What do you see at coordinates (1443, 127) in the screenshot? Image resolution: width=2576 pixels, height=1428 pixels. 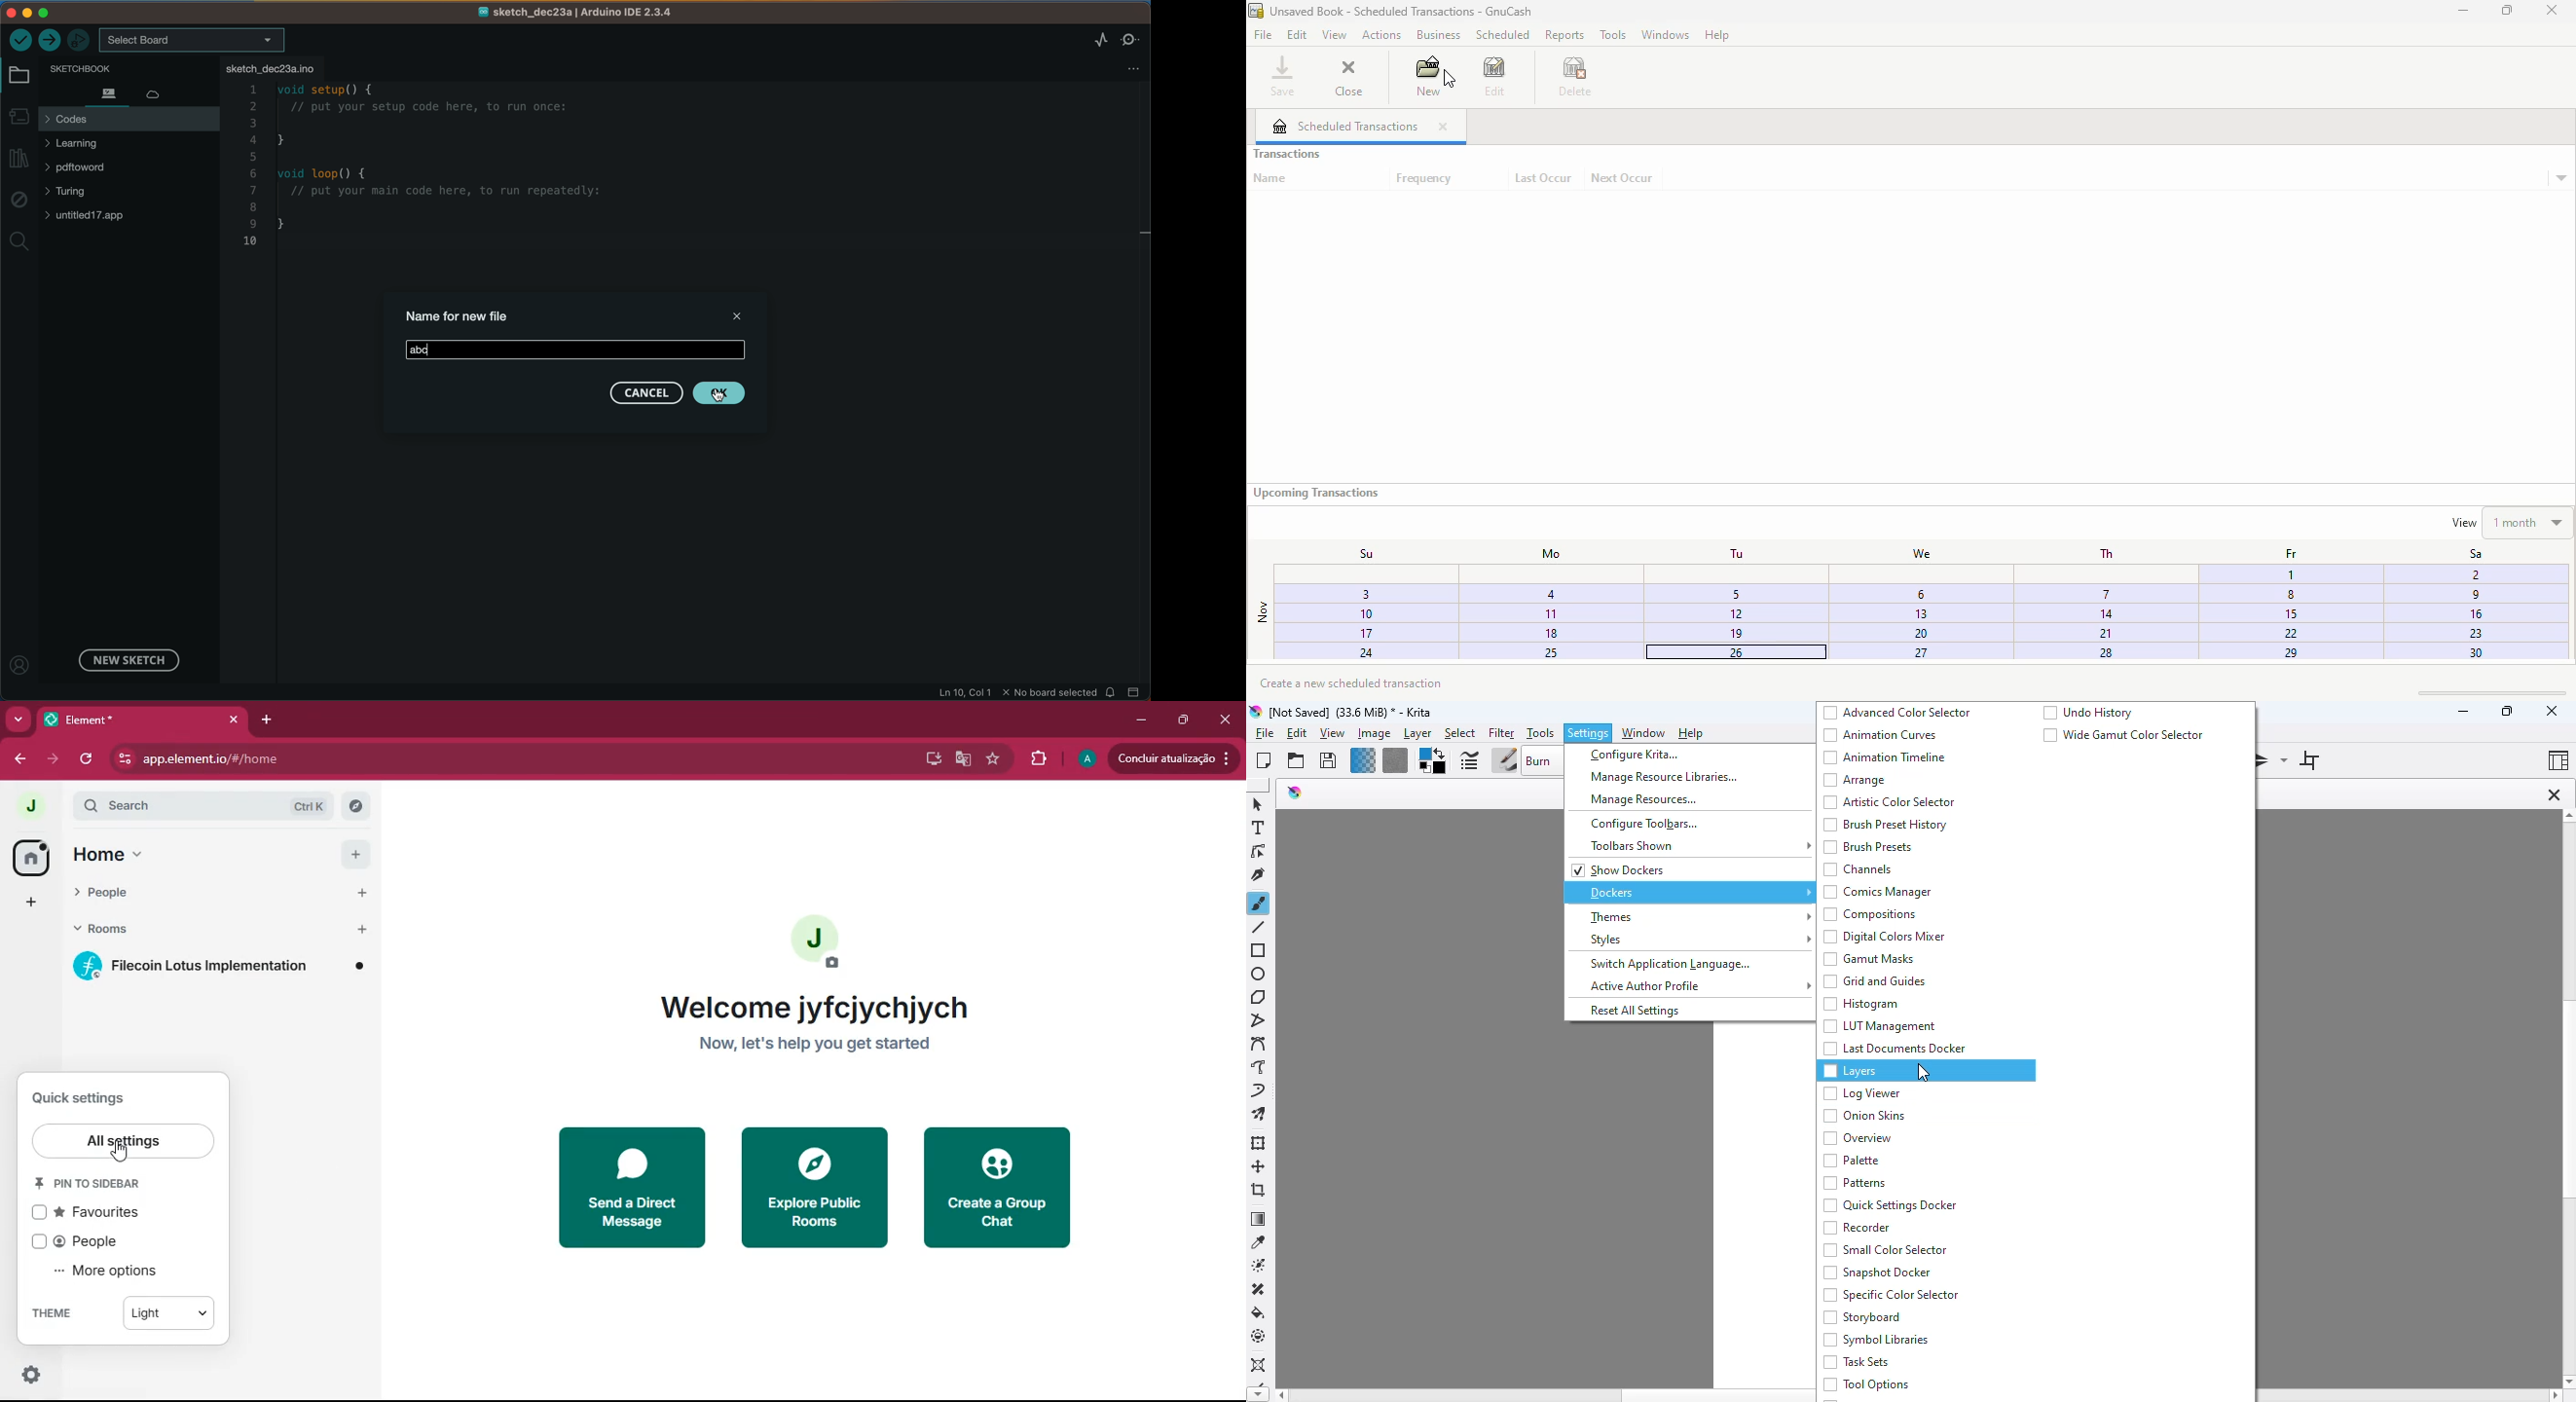 I see `close` at bounding box center [1443, 127].